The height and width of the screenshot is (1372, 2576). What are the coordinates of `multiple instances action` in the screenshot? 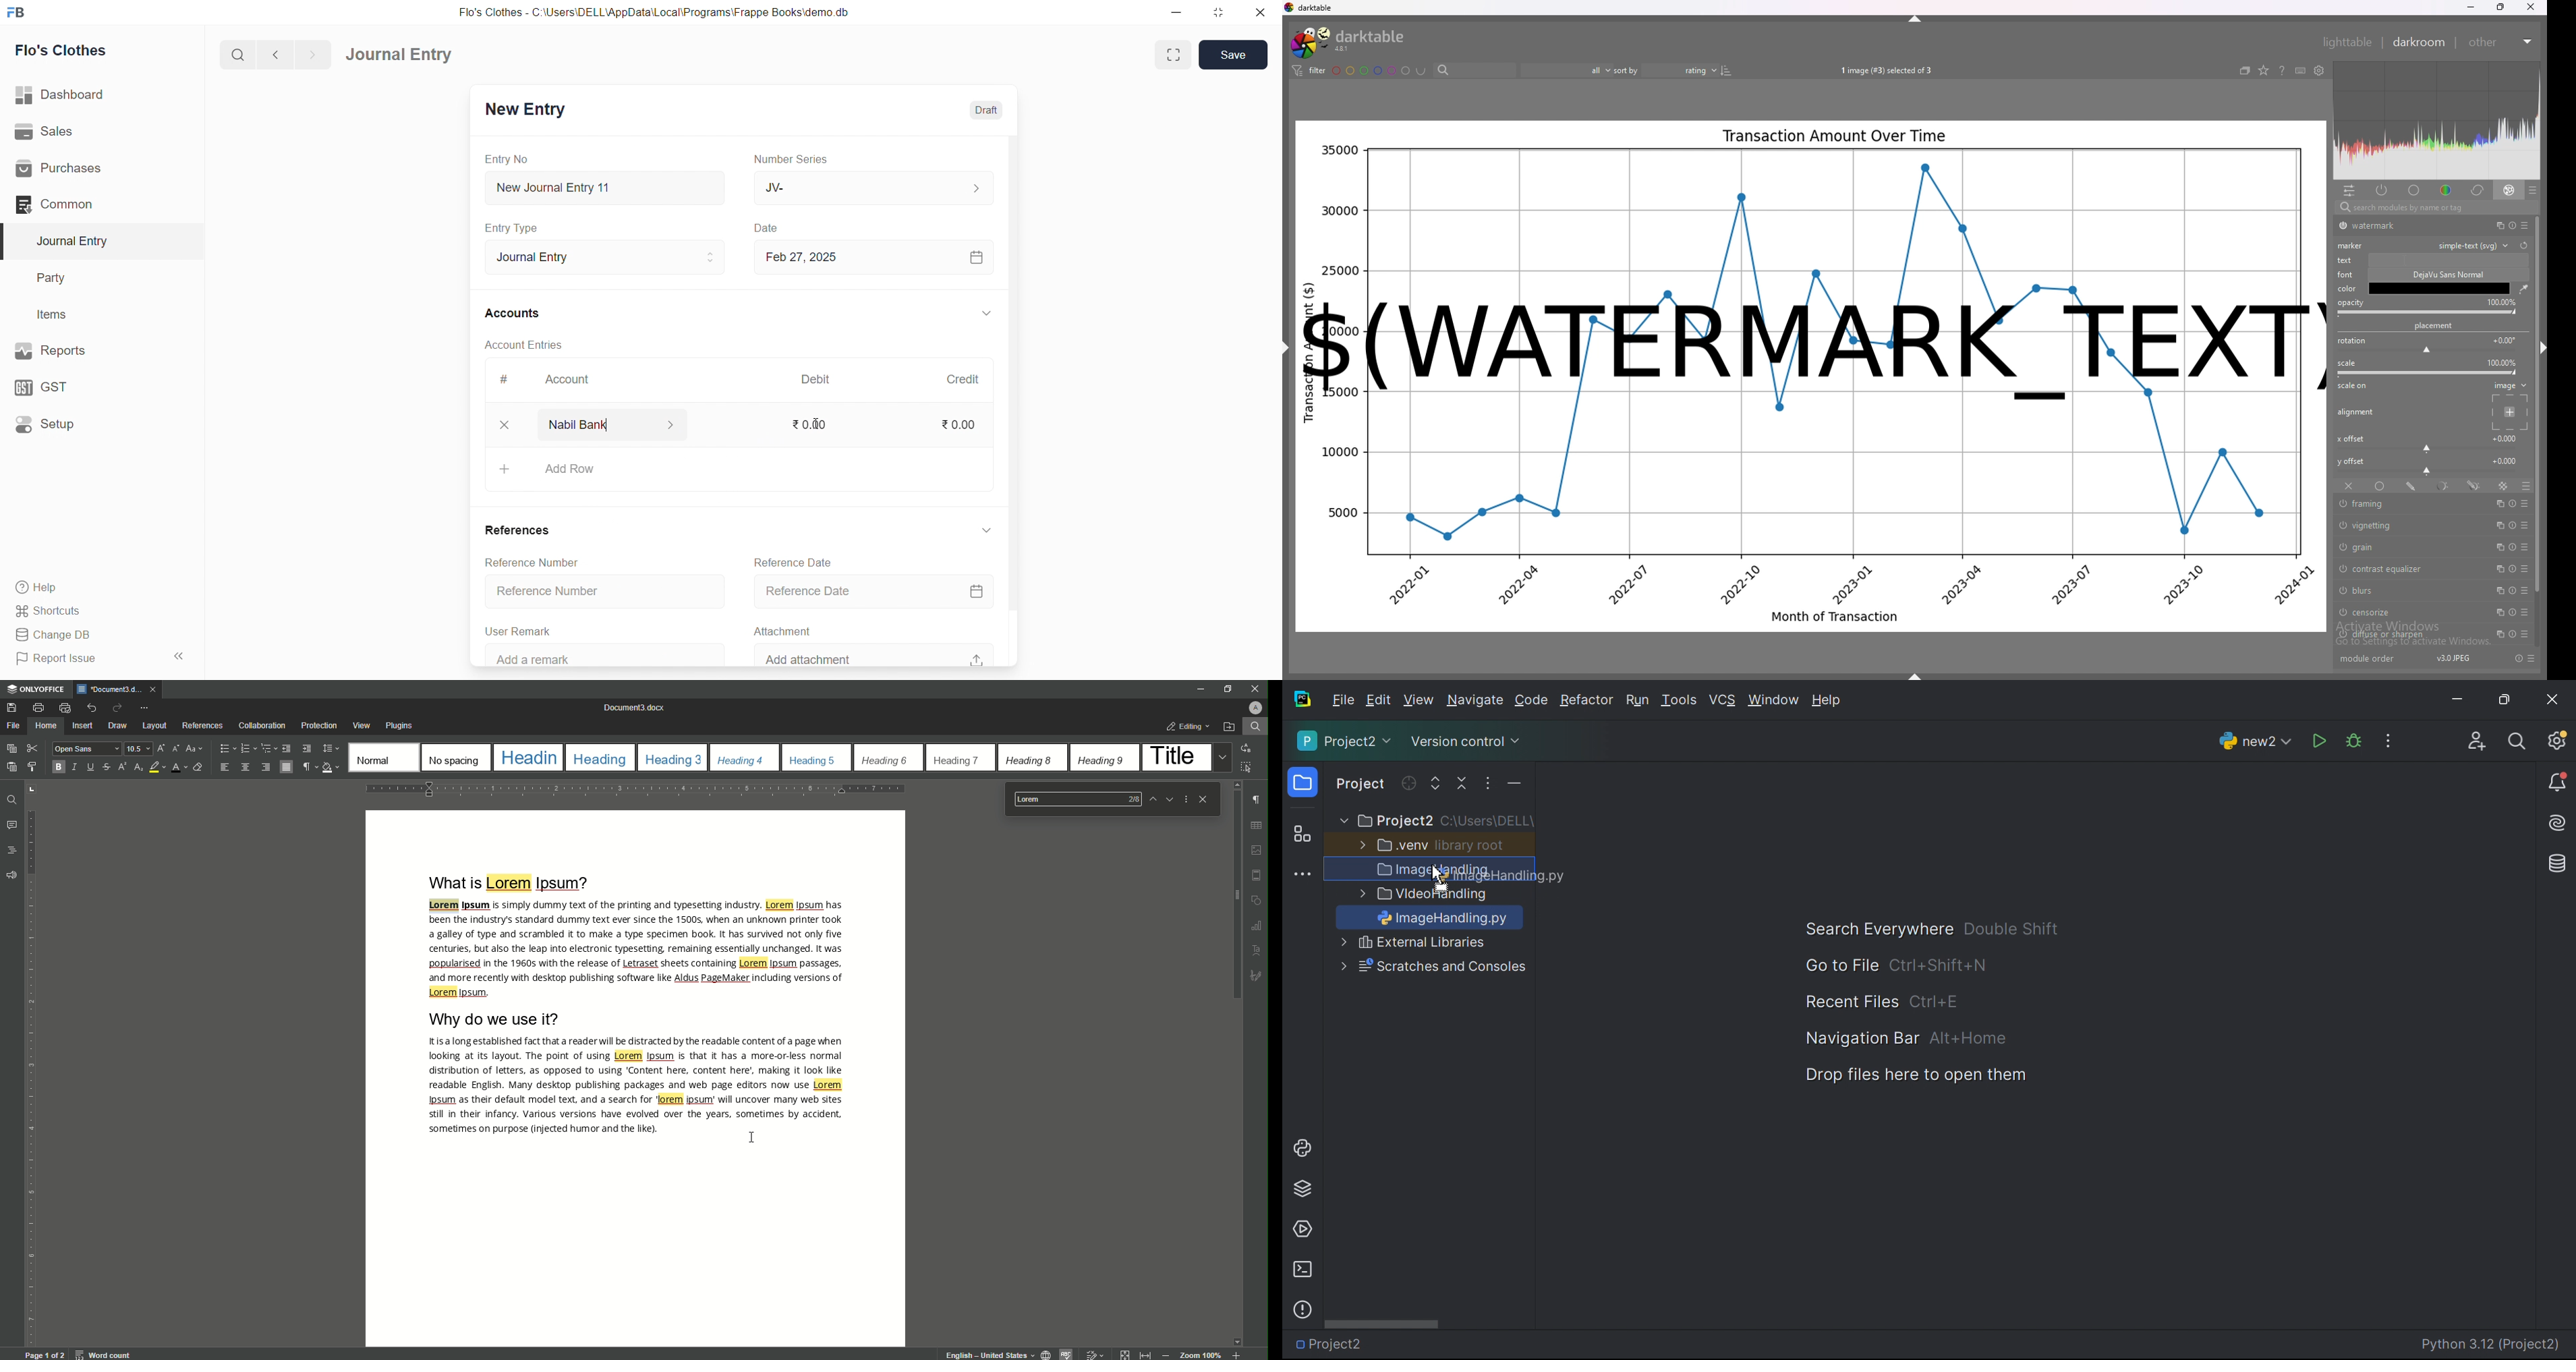 It's located at (2498, 526).